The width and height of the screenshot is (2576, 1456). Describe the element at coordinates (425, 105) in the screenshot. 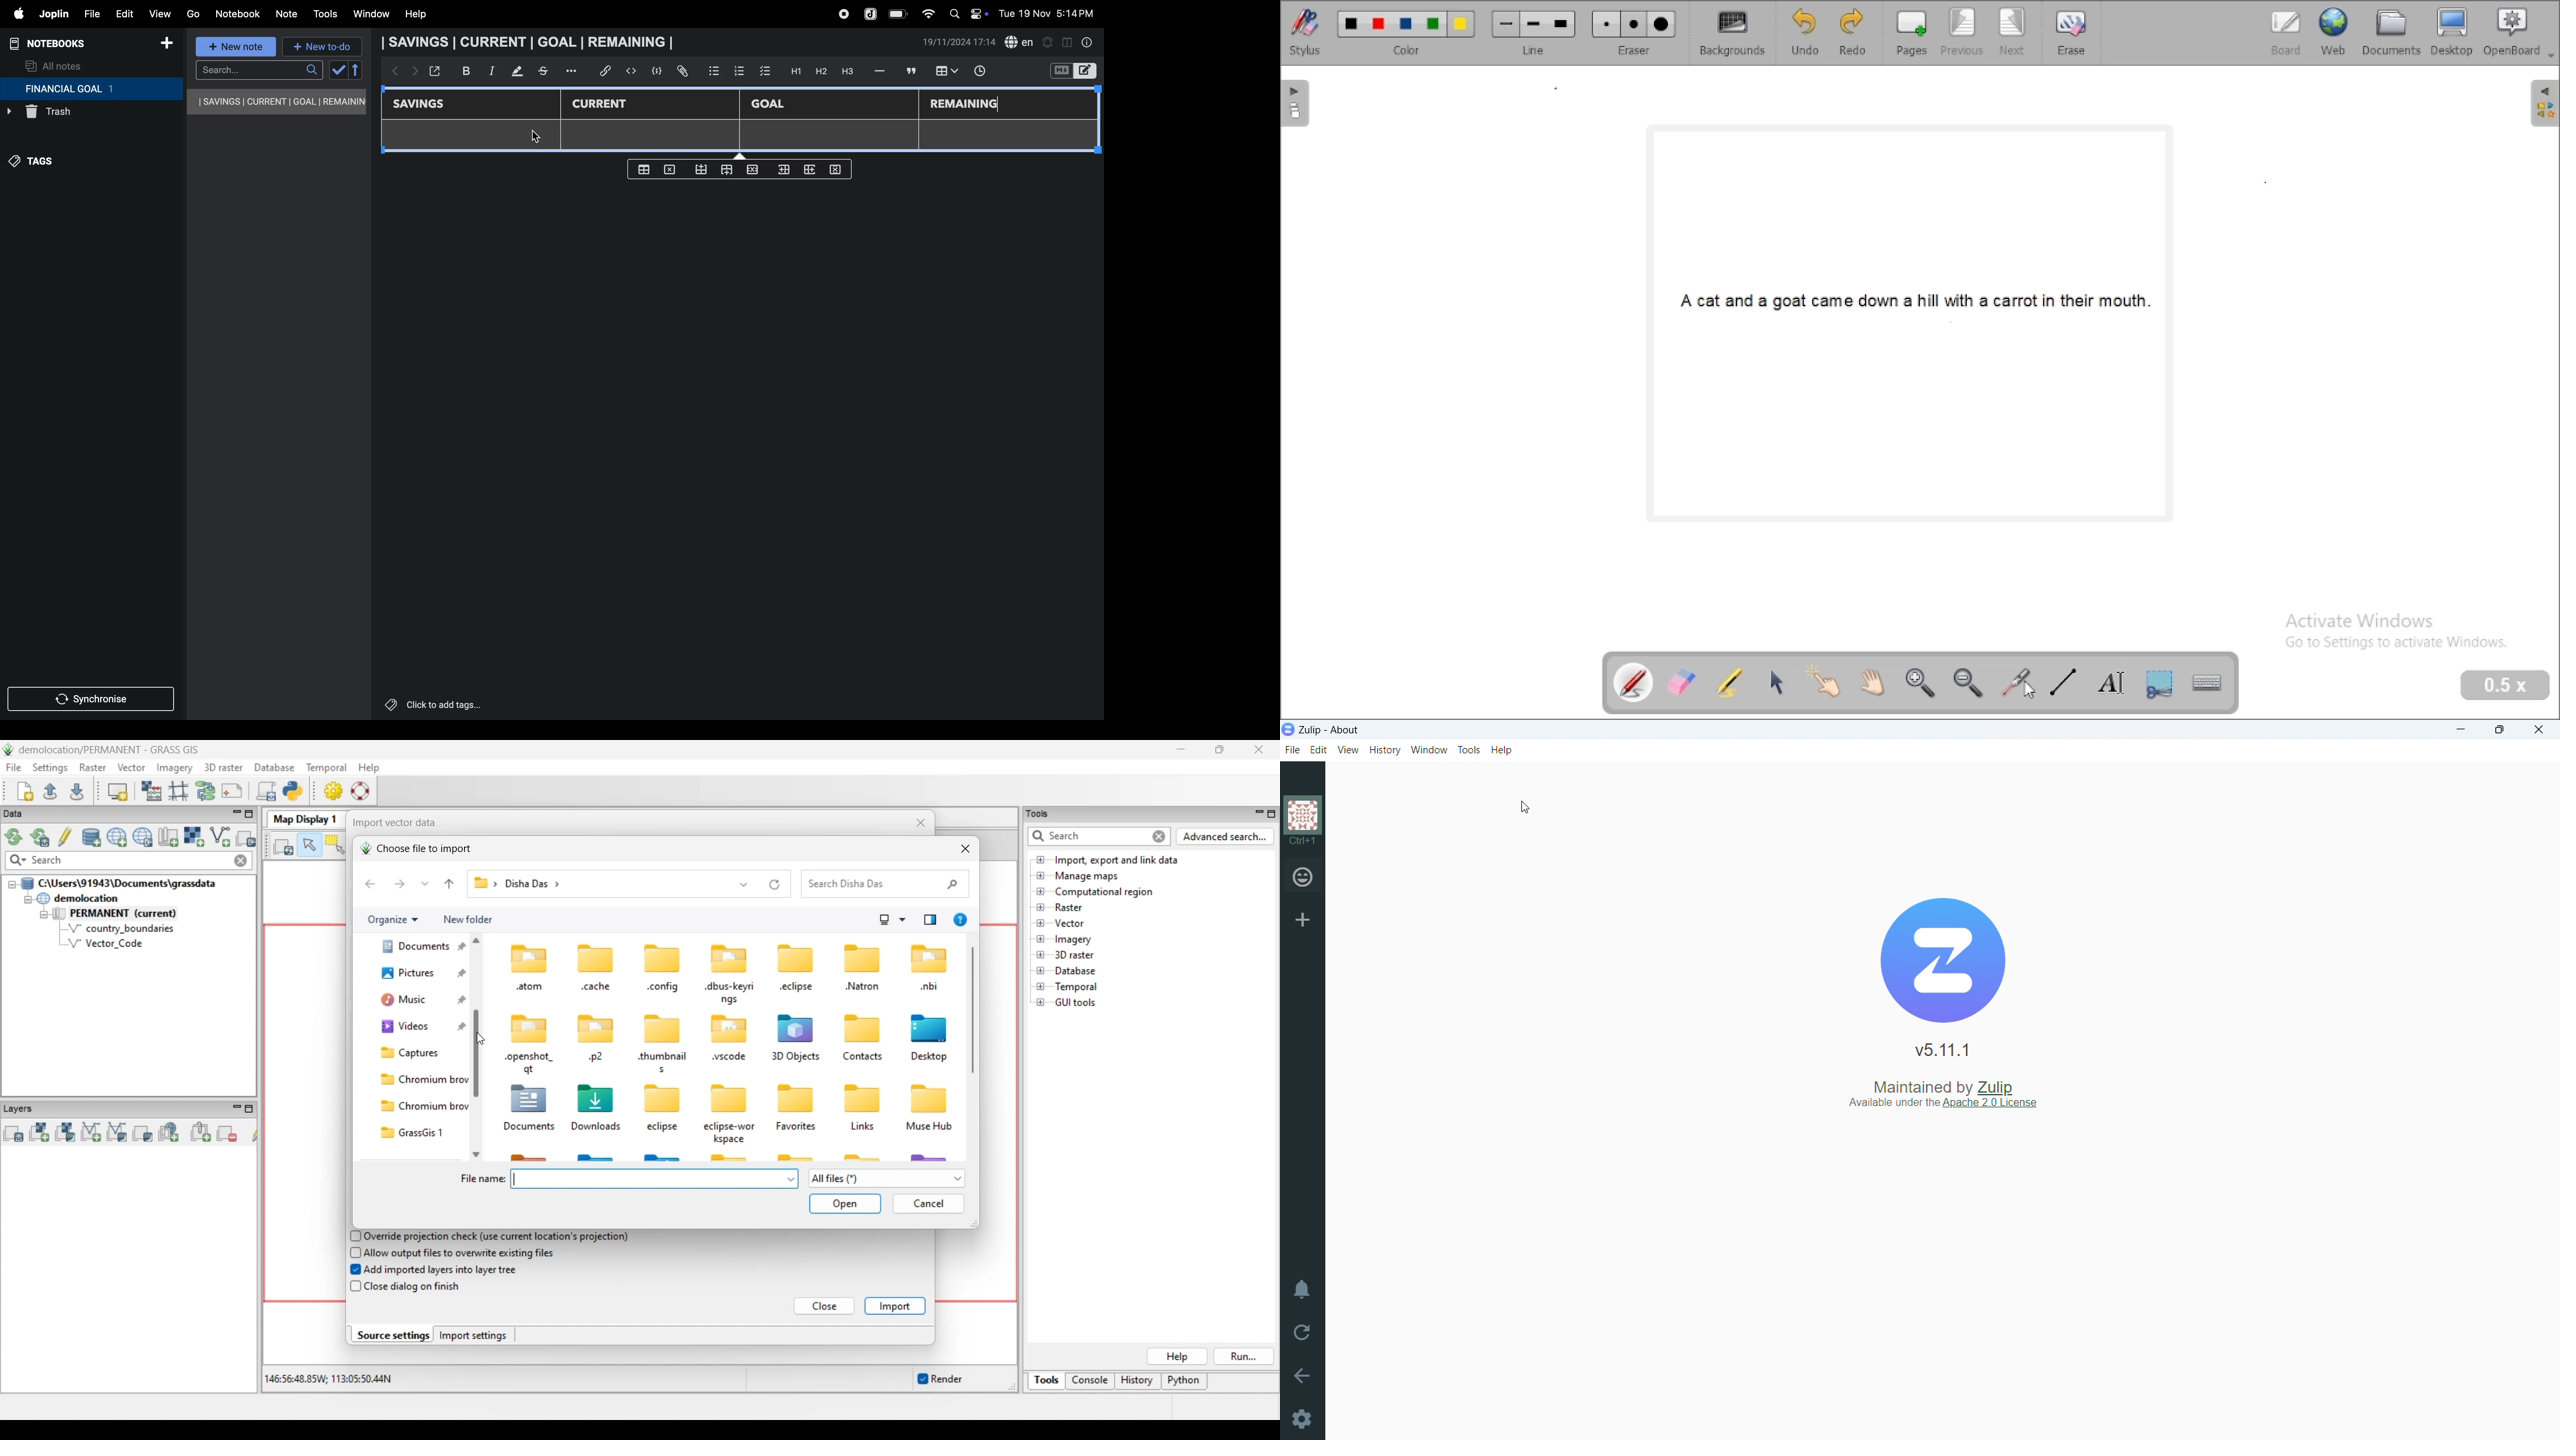

I see `savings` at that location.